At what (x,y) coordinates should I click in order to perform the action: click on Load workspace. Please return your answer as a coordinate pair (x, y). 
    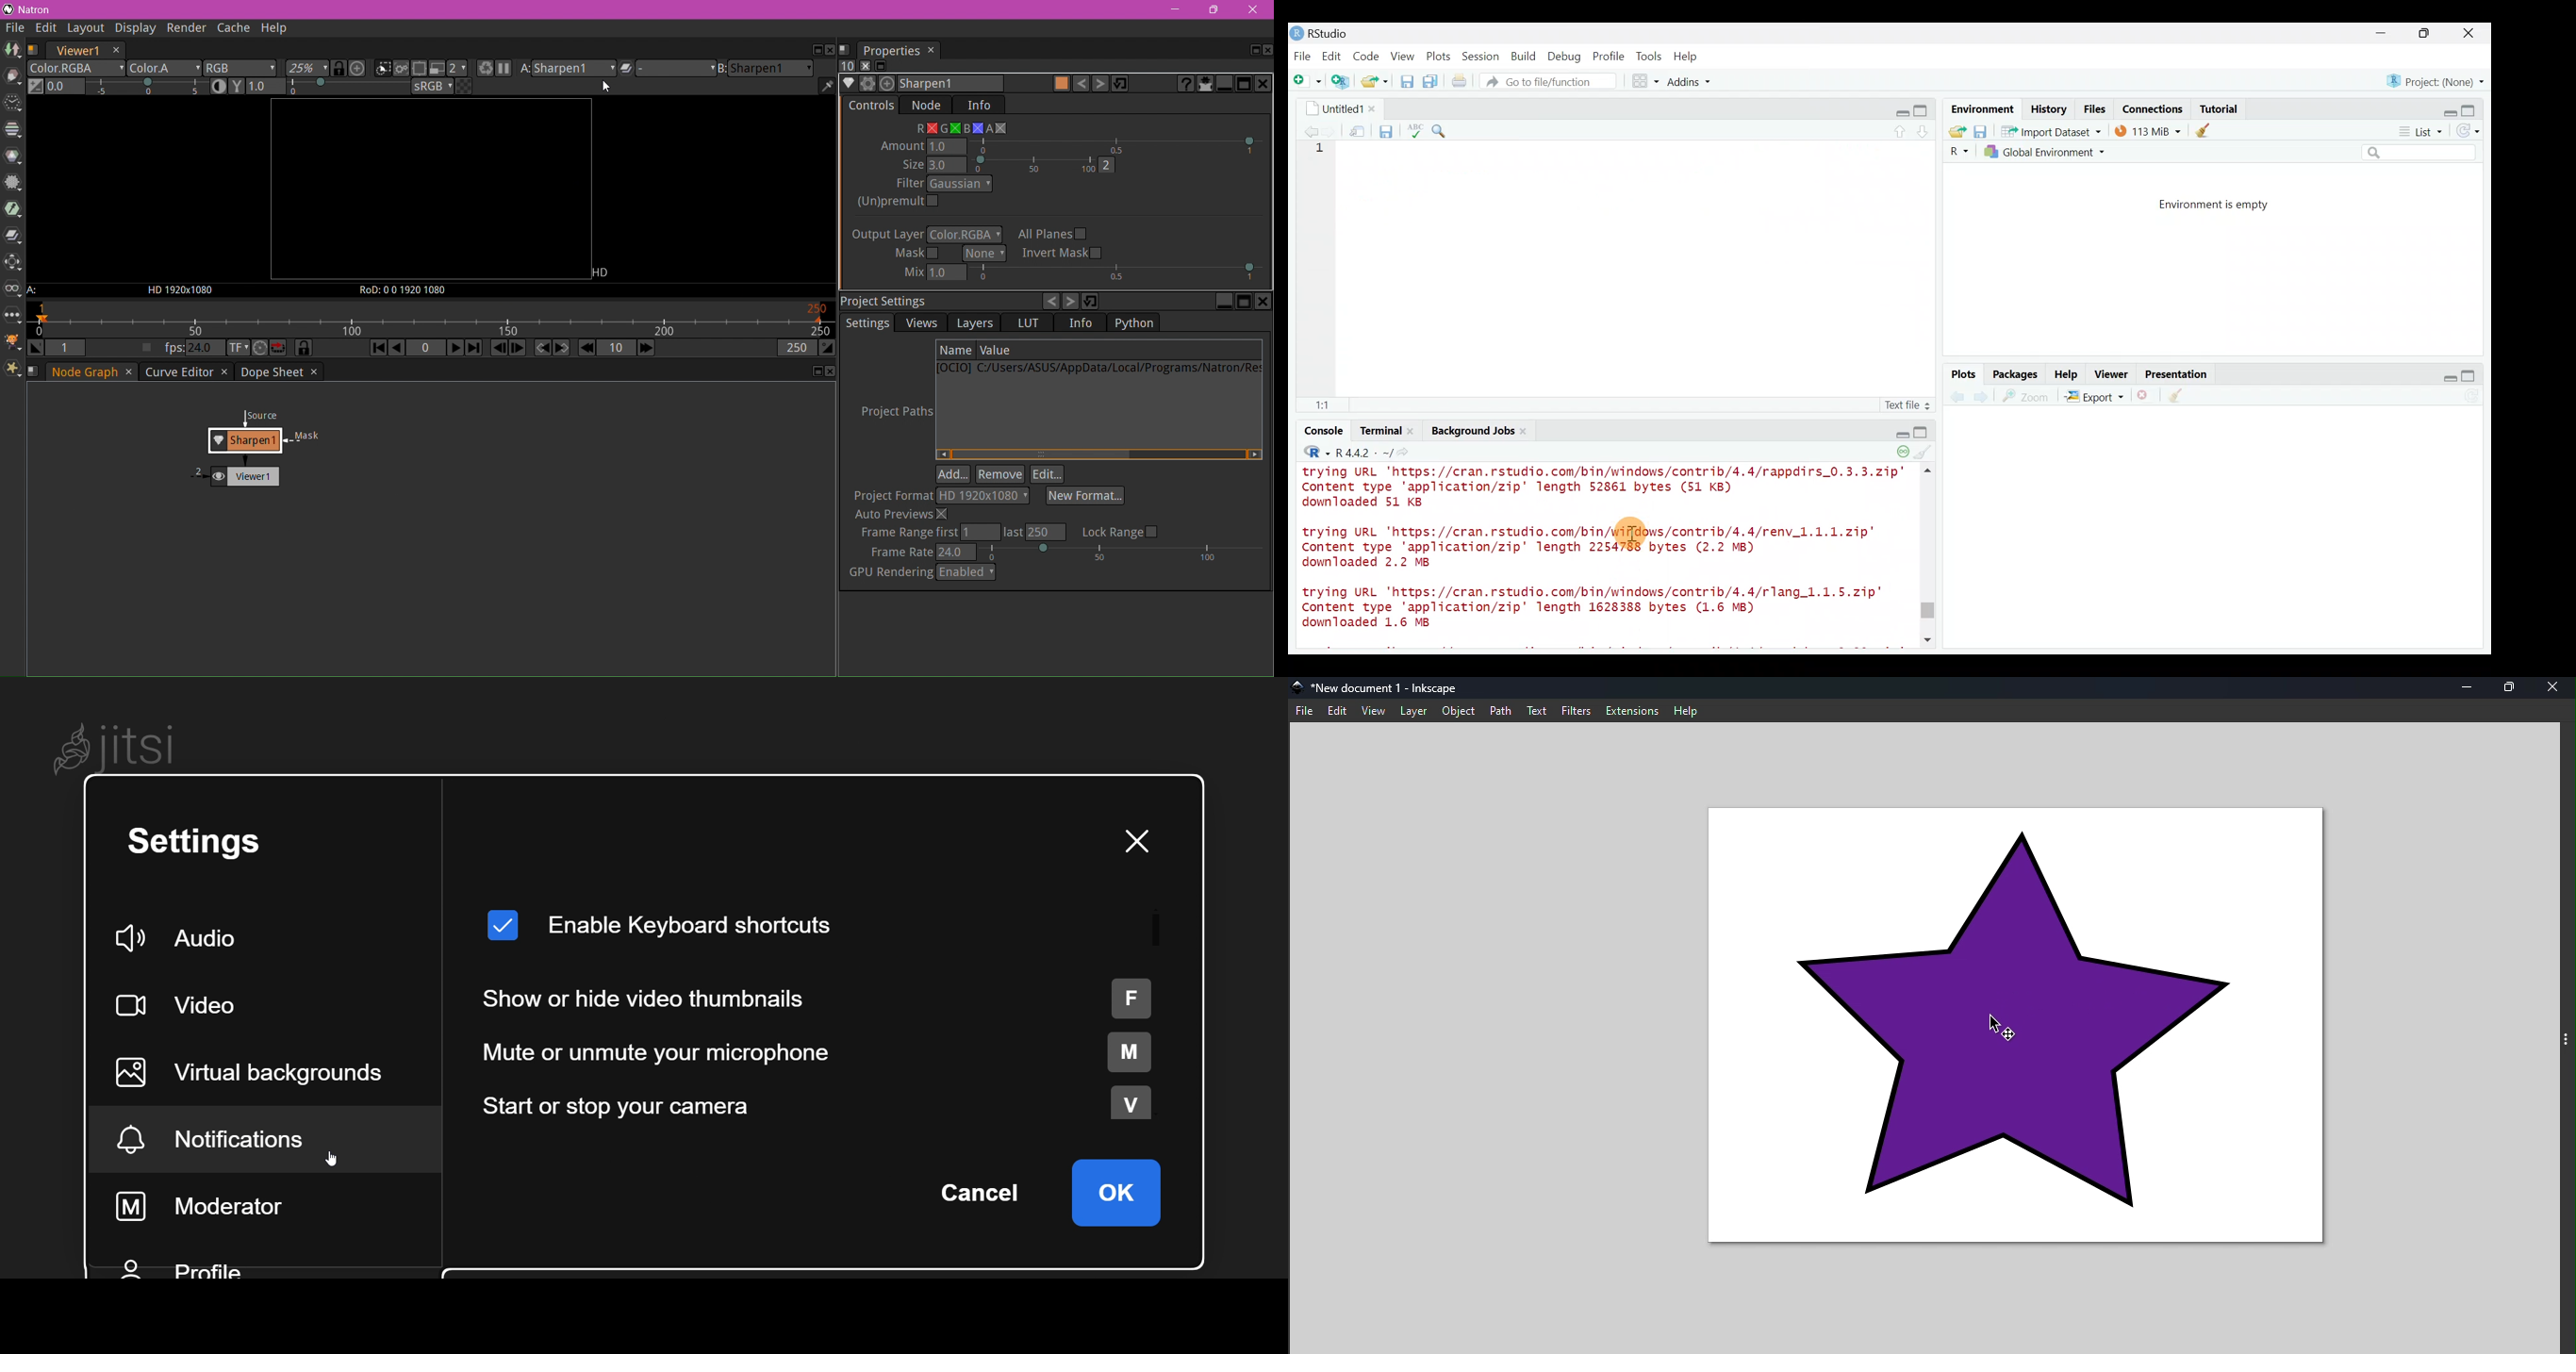
    Looking at the image, I should click on (1954, 131).